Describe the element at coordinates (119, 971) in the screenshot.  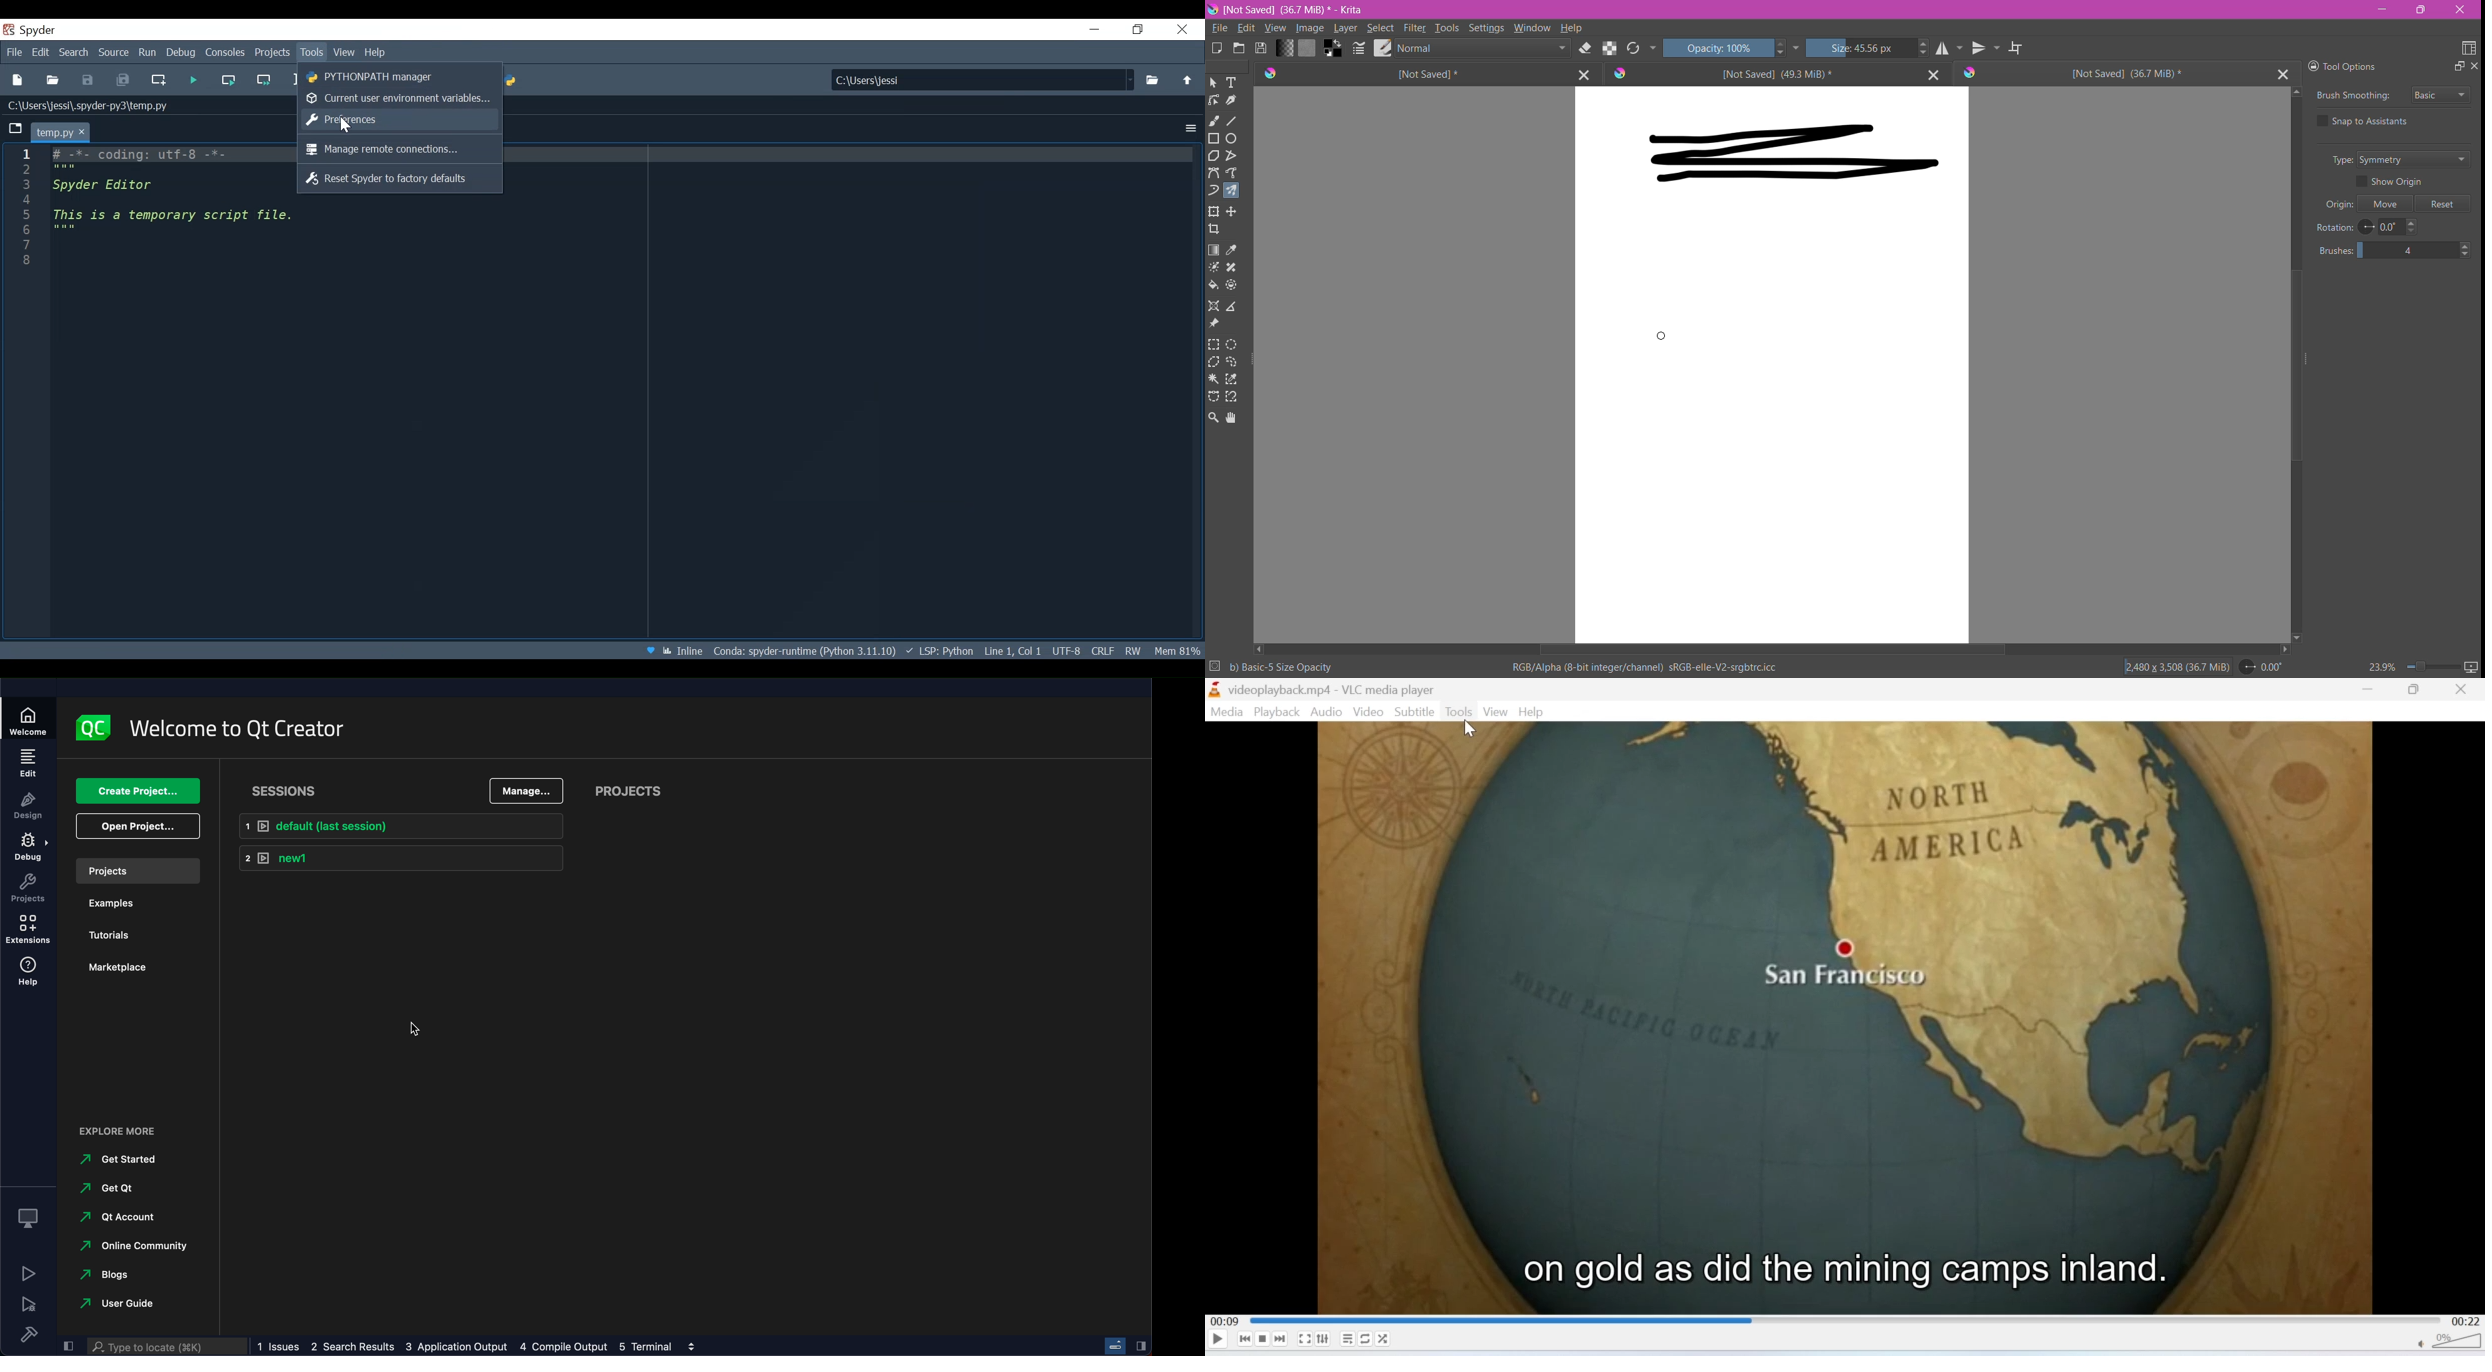
I see `marketplace` at that location.